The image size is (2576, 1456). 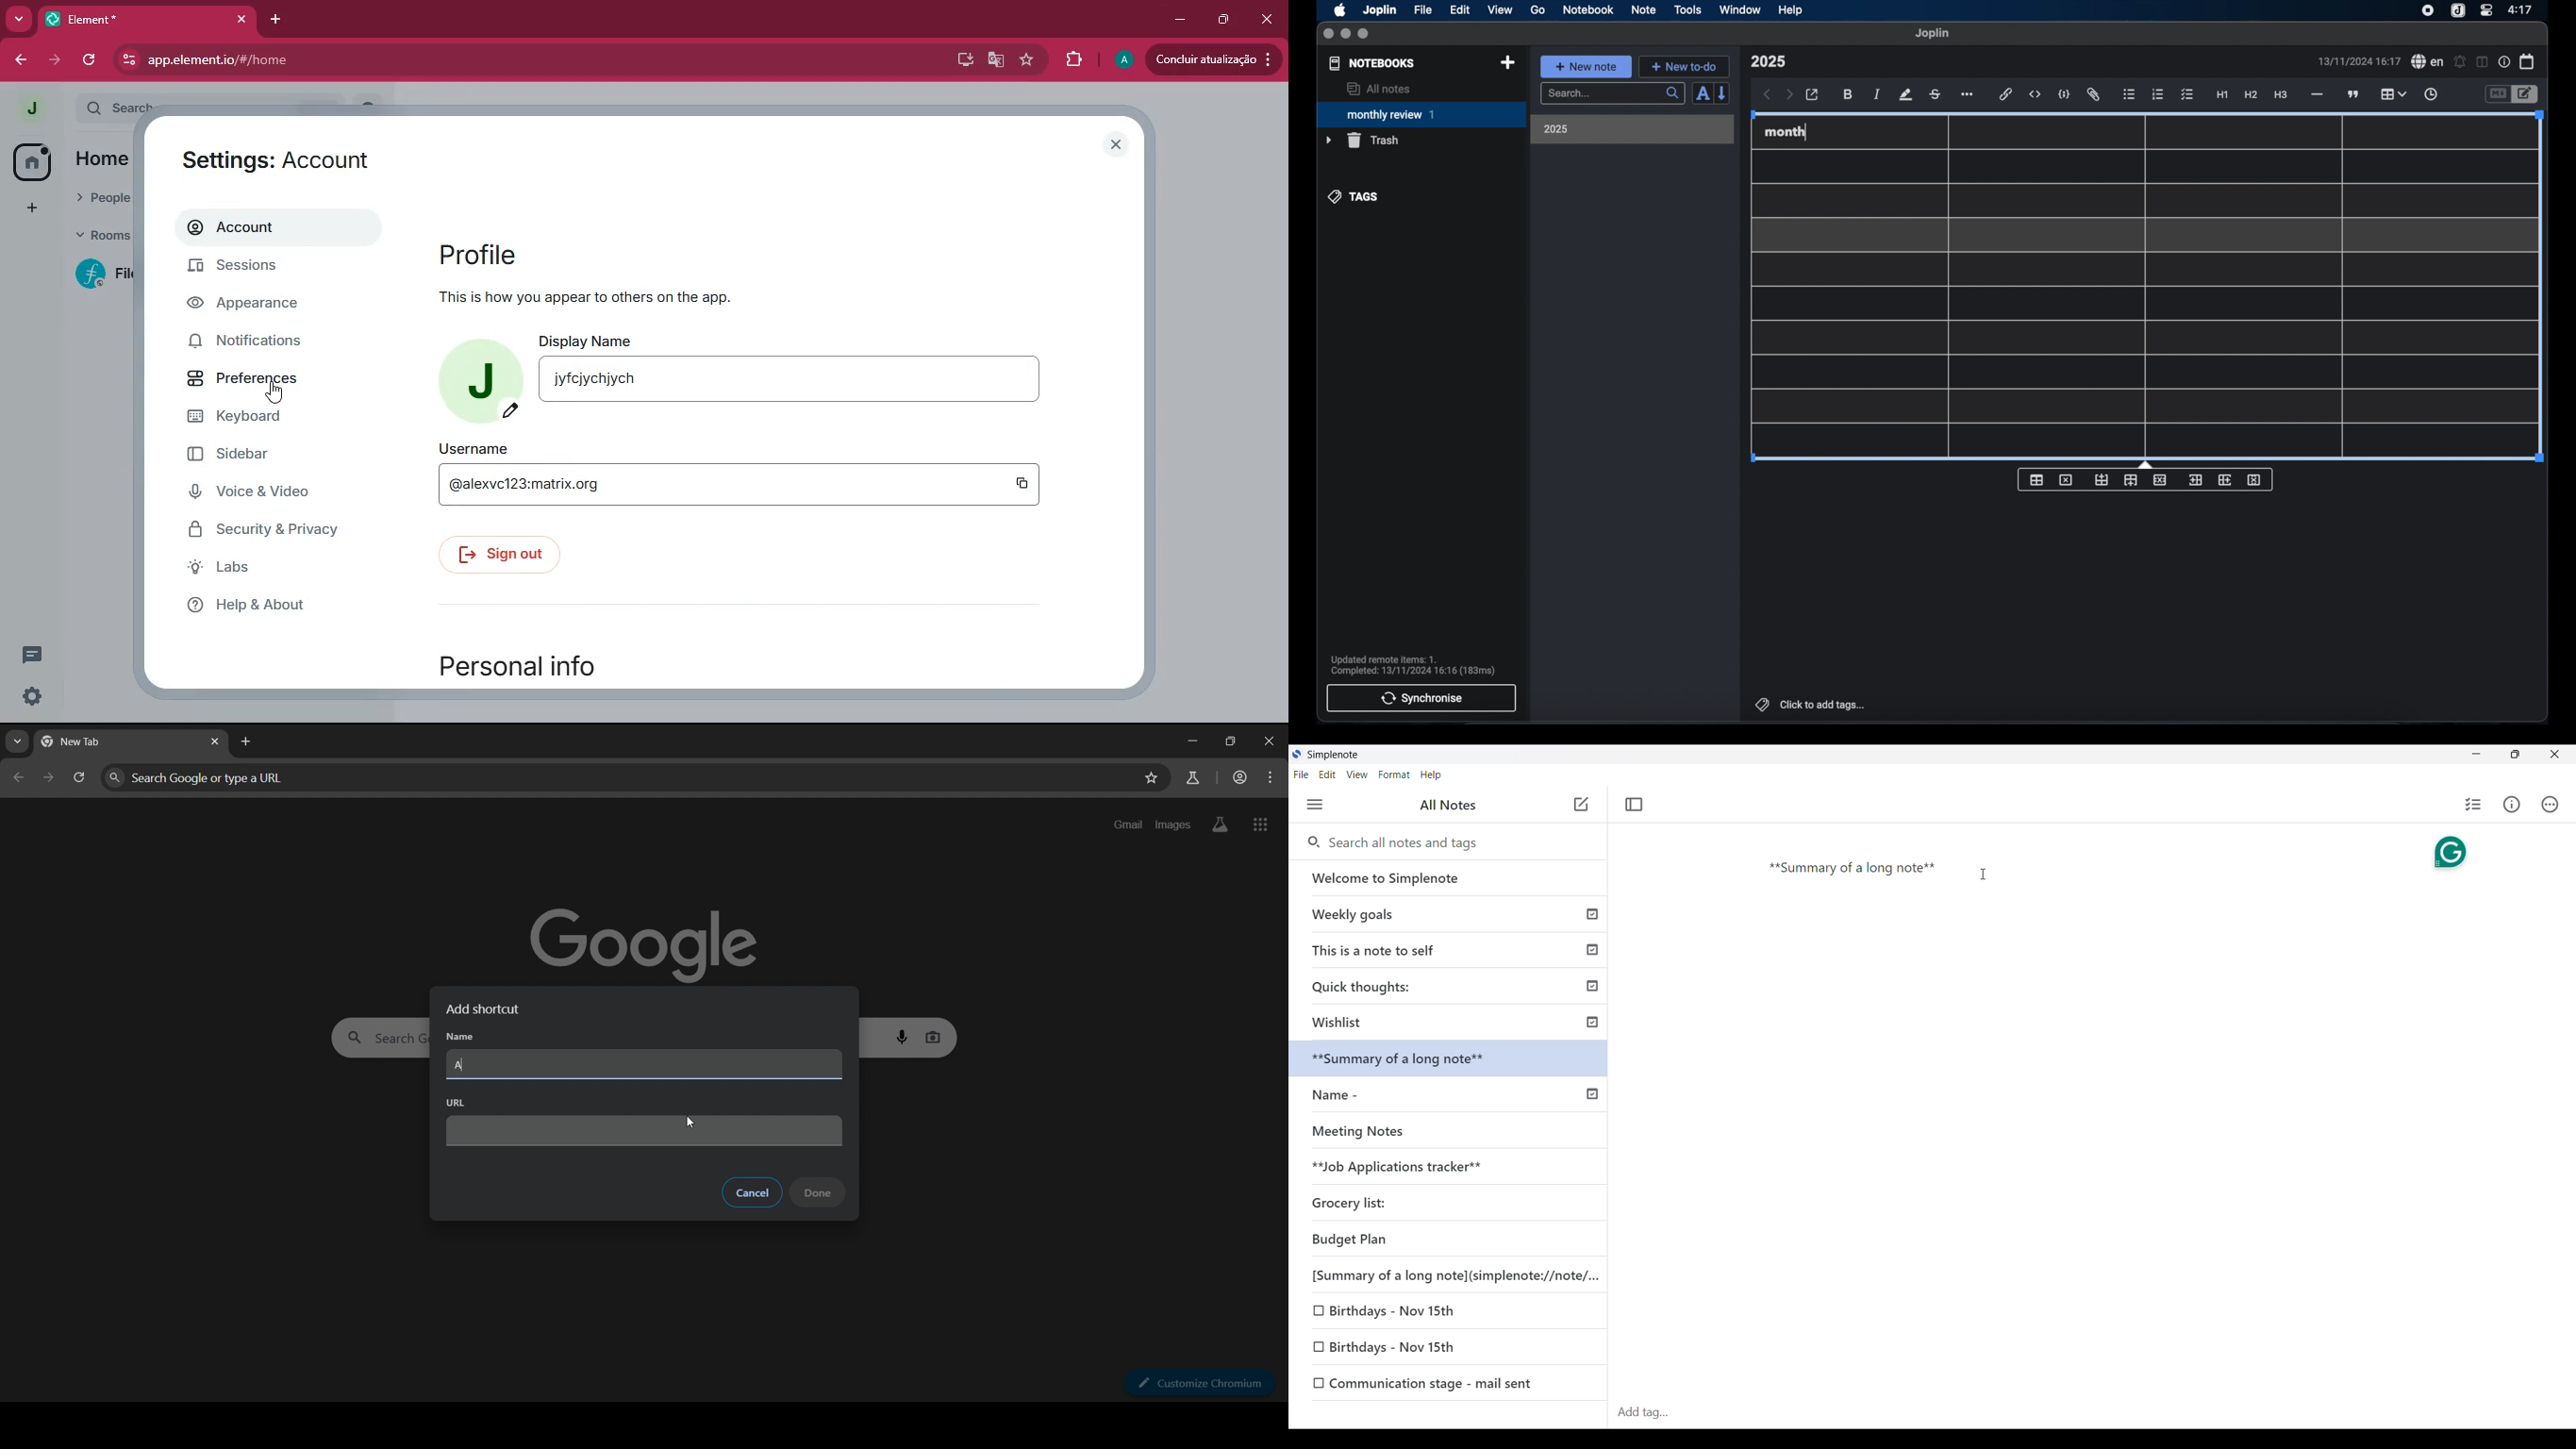 I want to click on Name, so click(x=1450, y=1093).